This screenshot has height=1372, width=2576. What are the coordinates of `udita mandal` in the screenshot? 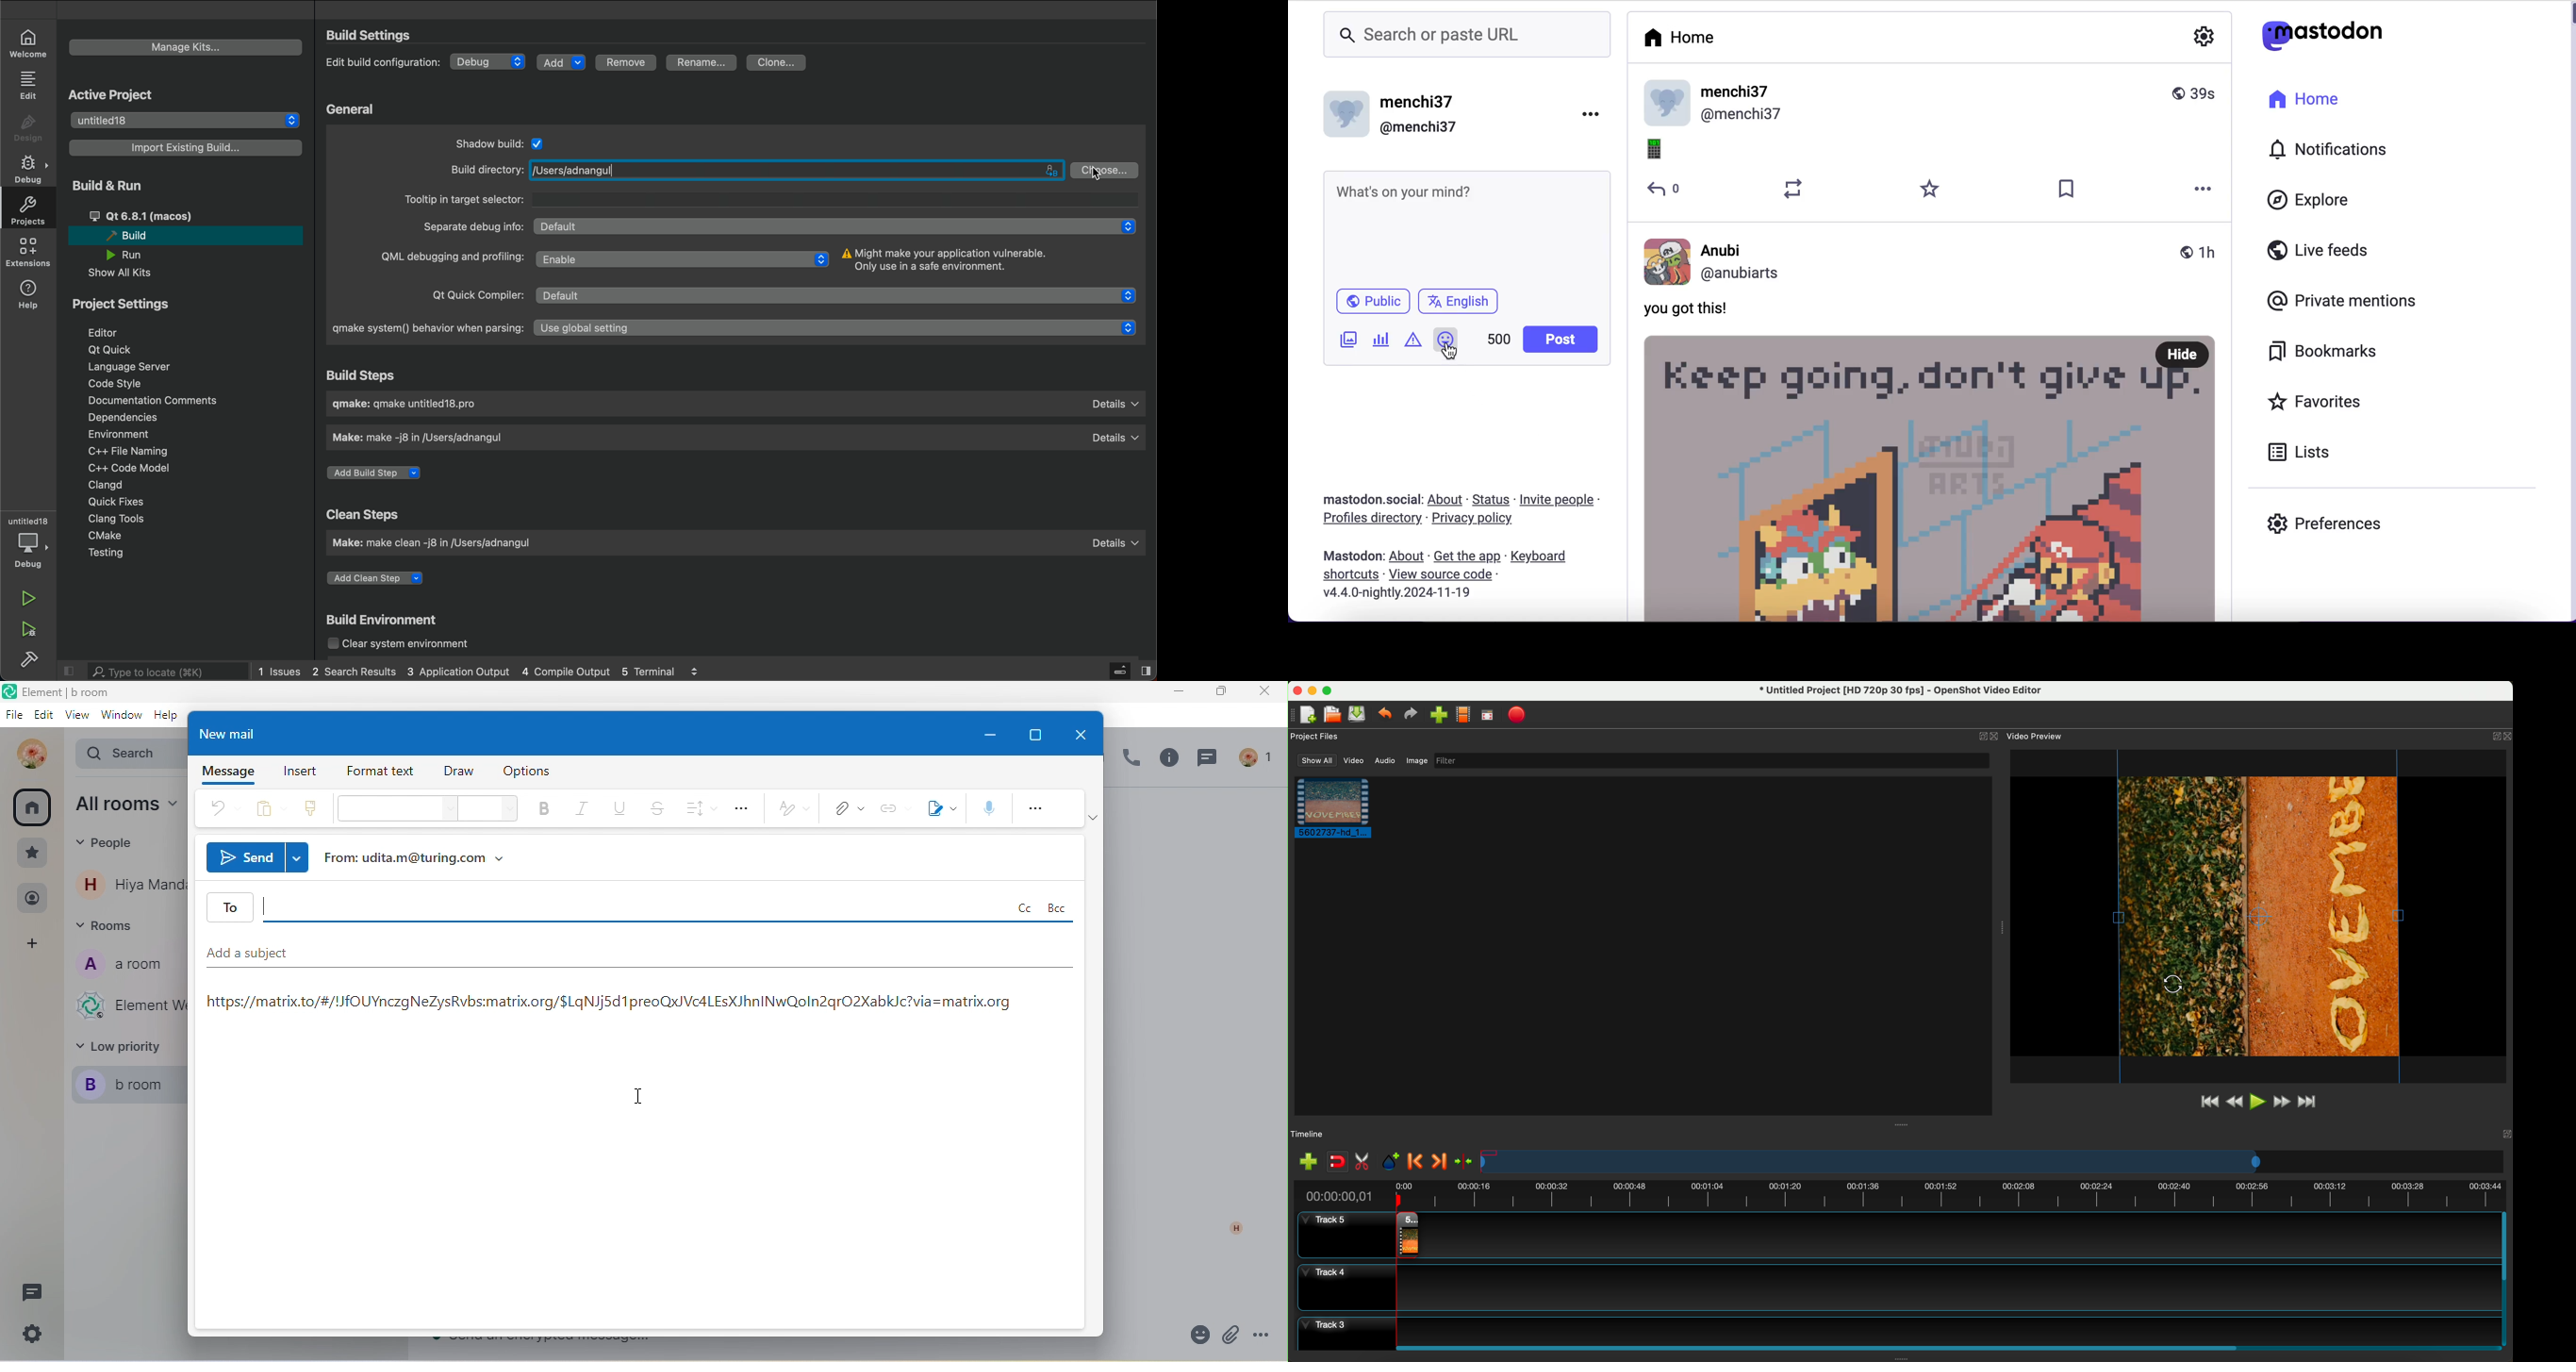 It's located at (27, 754).